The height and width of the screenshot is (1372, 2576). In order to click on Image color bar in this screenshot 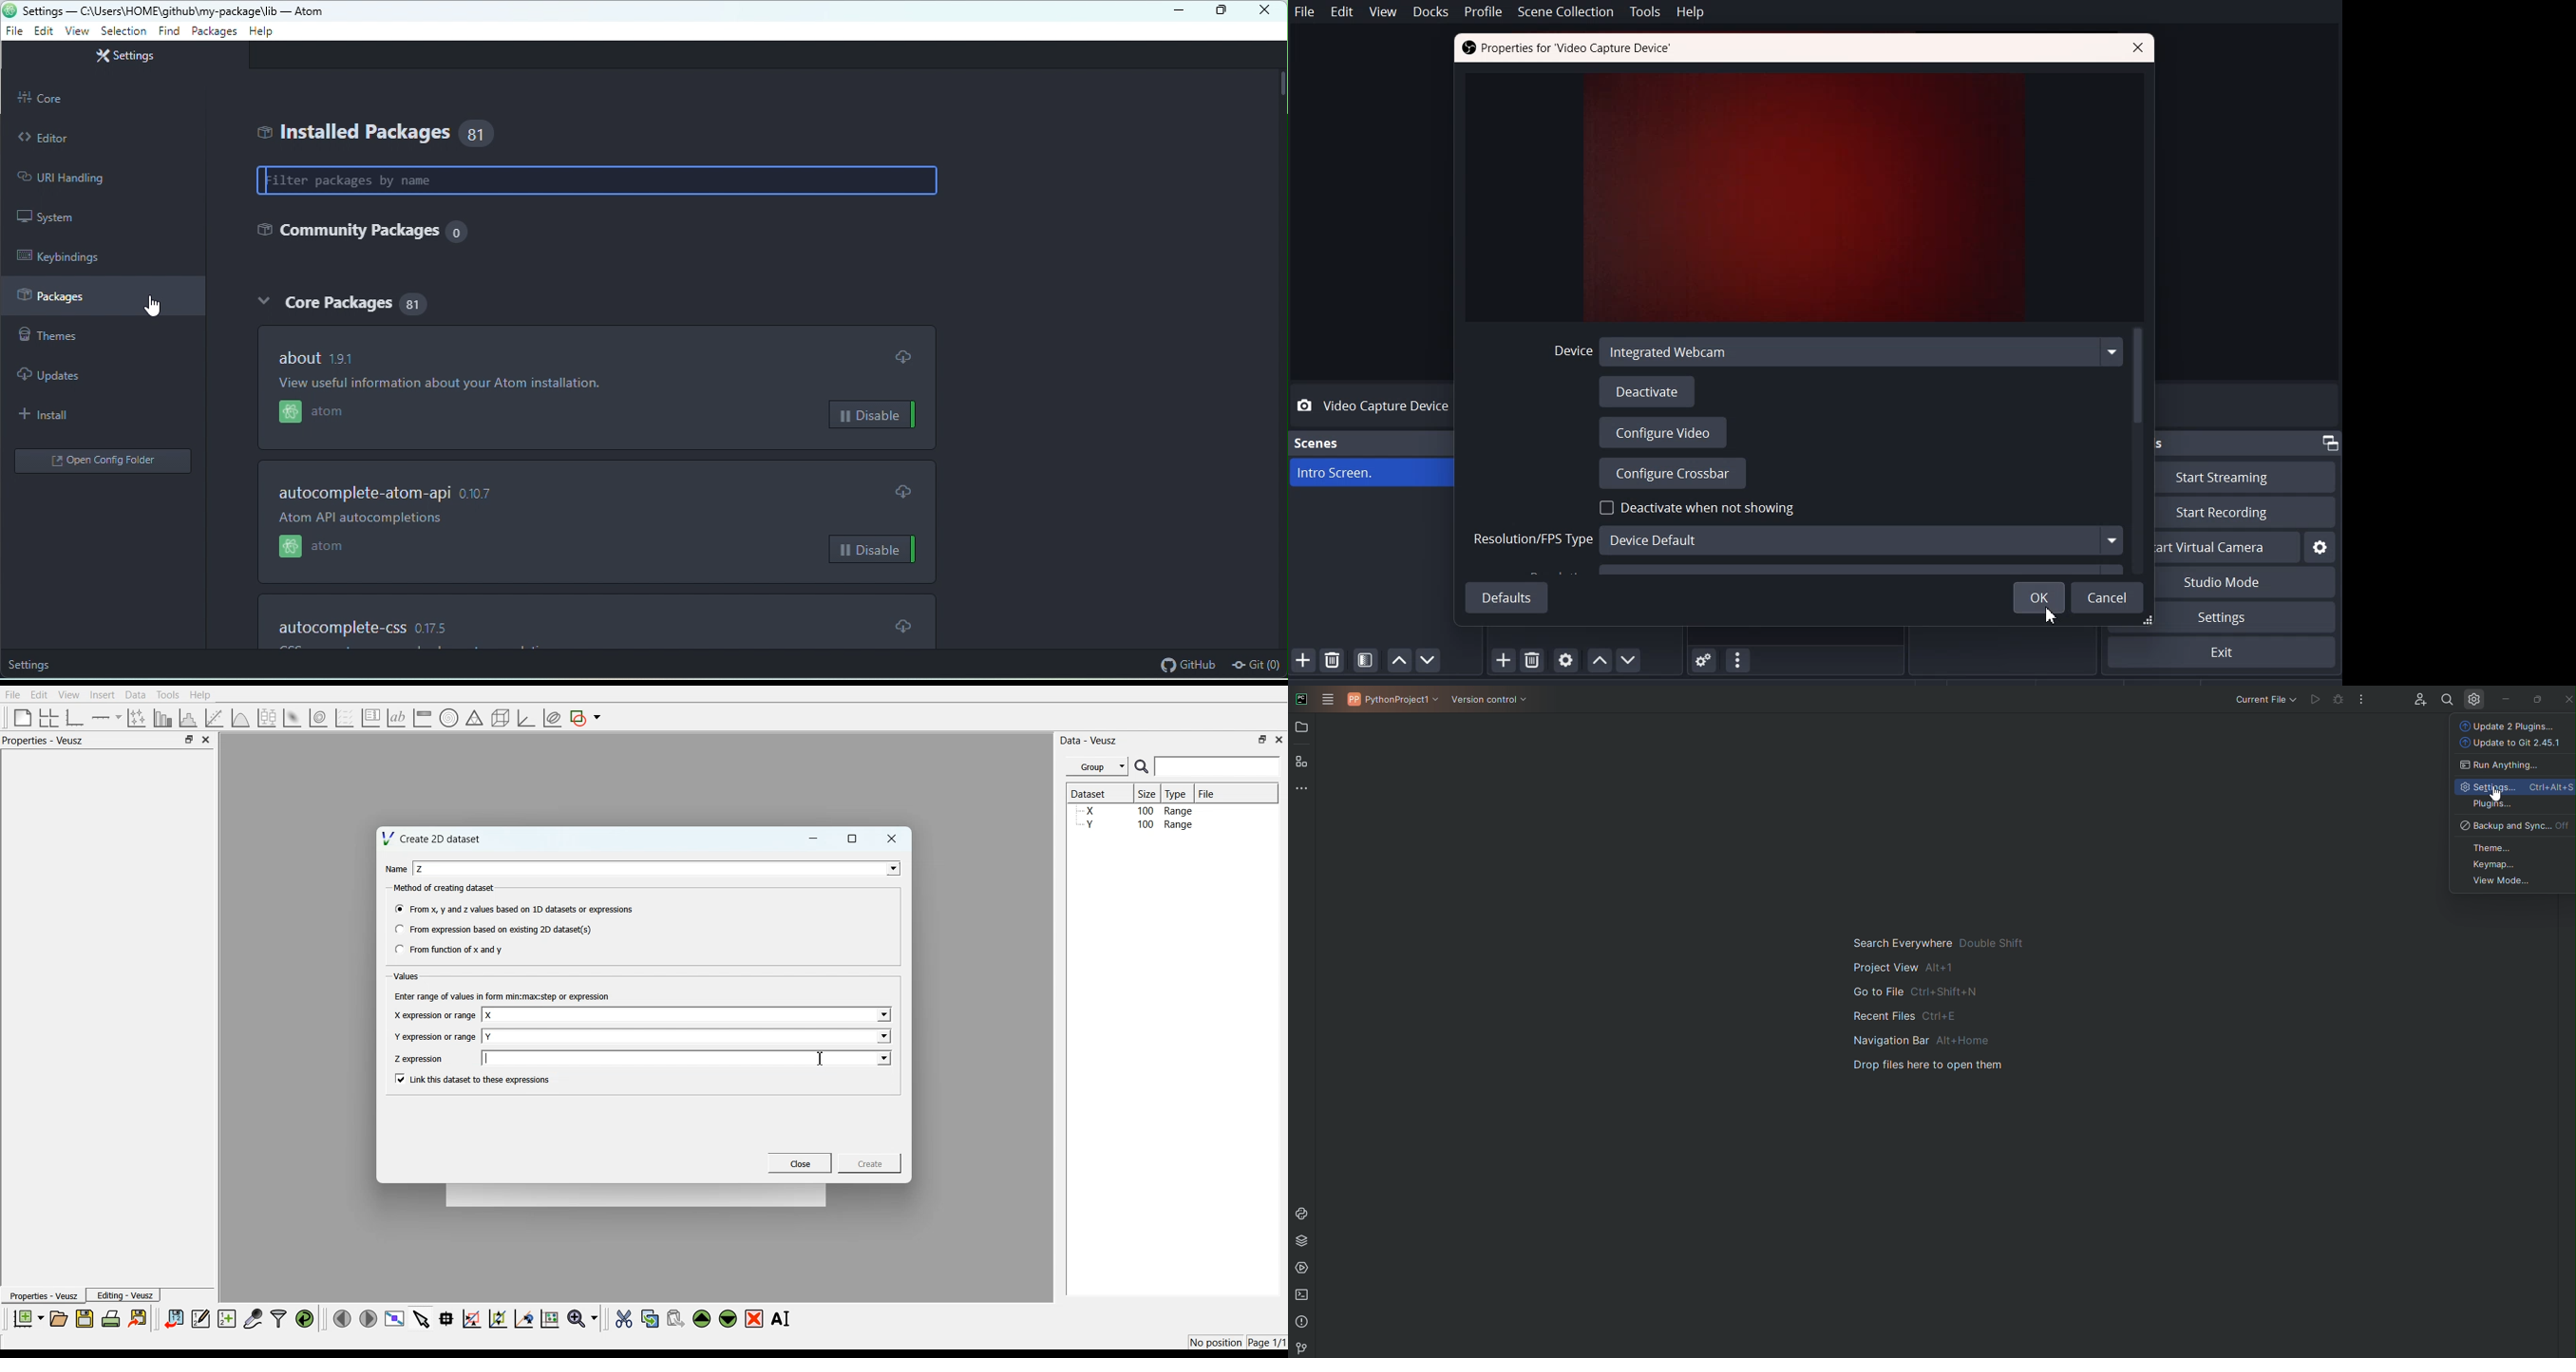, I will do `click(423, 717)`.